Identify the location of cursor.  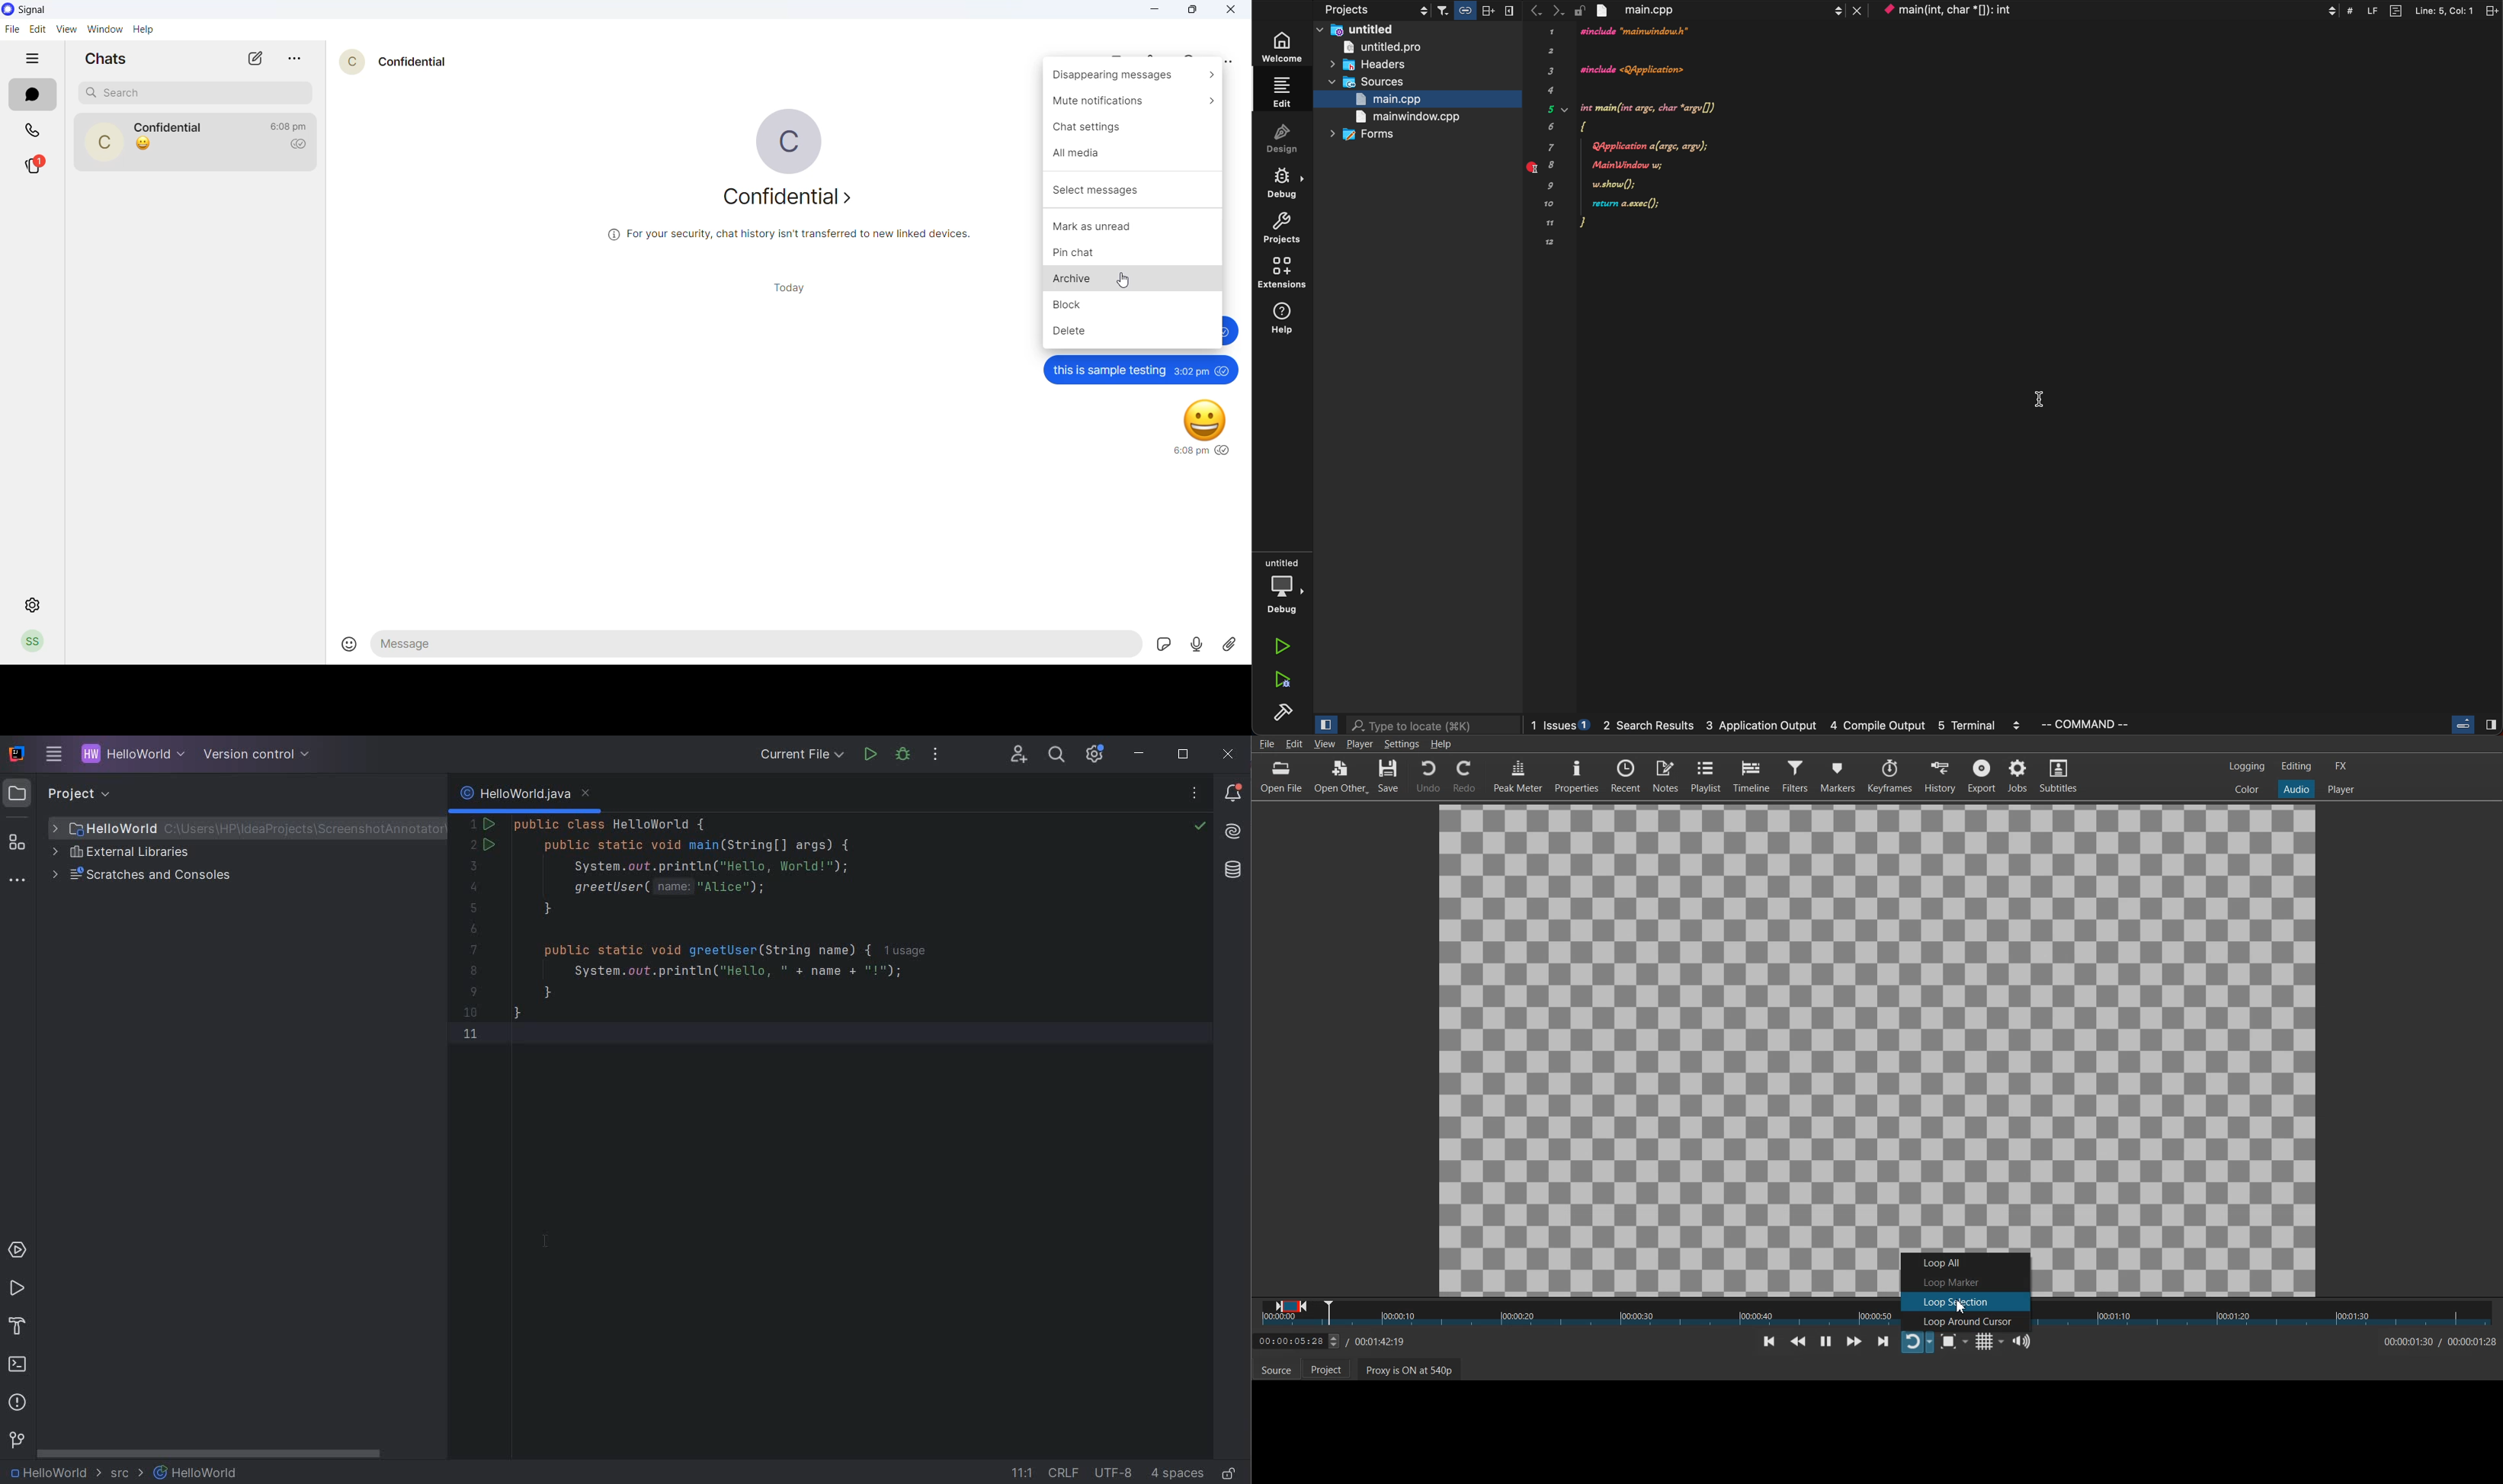
(1961, 1308).